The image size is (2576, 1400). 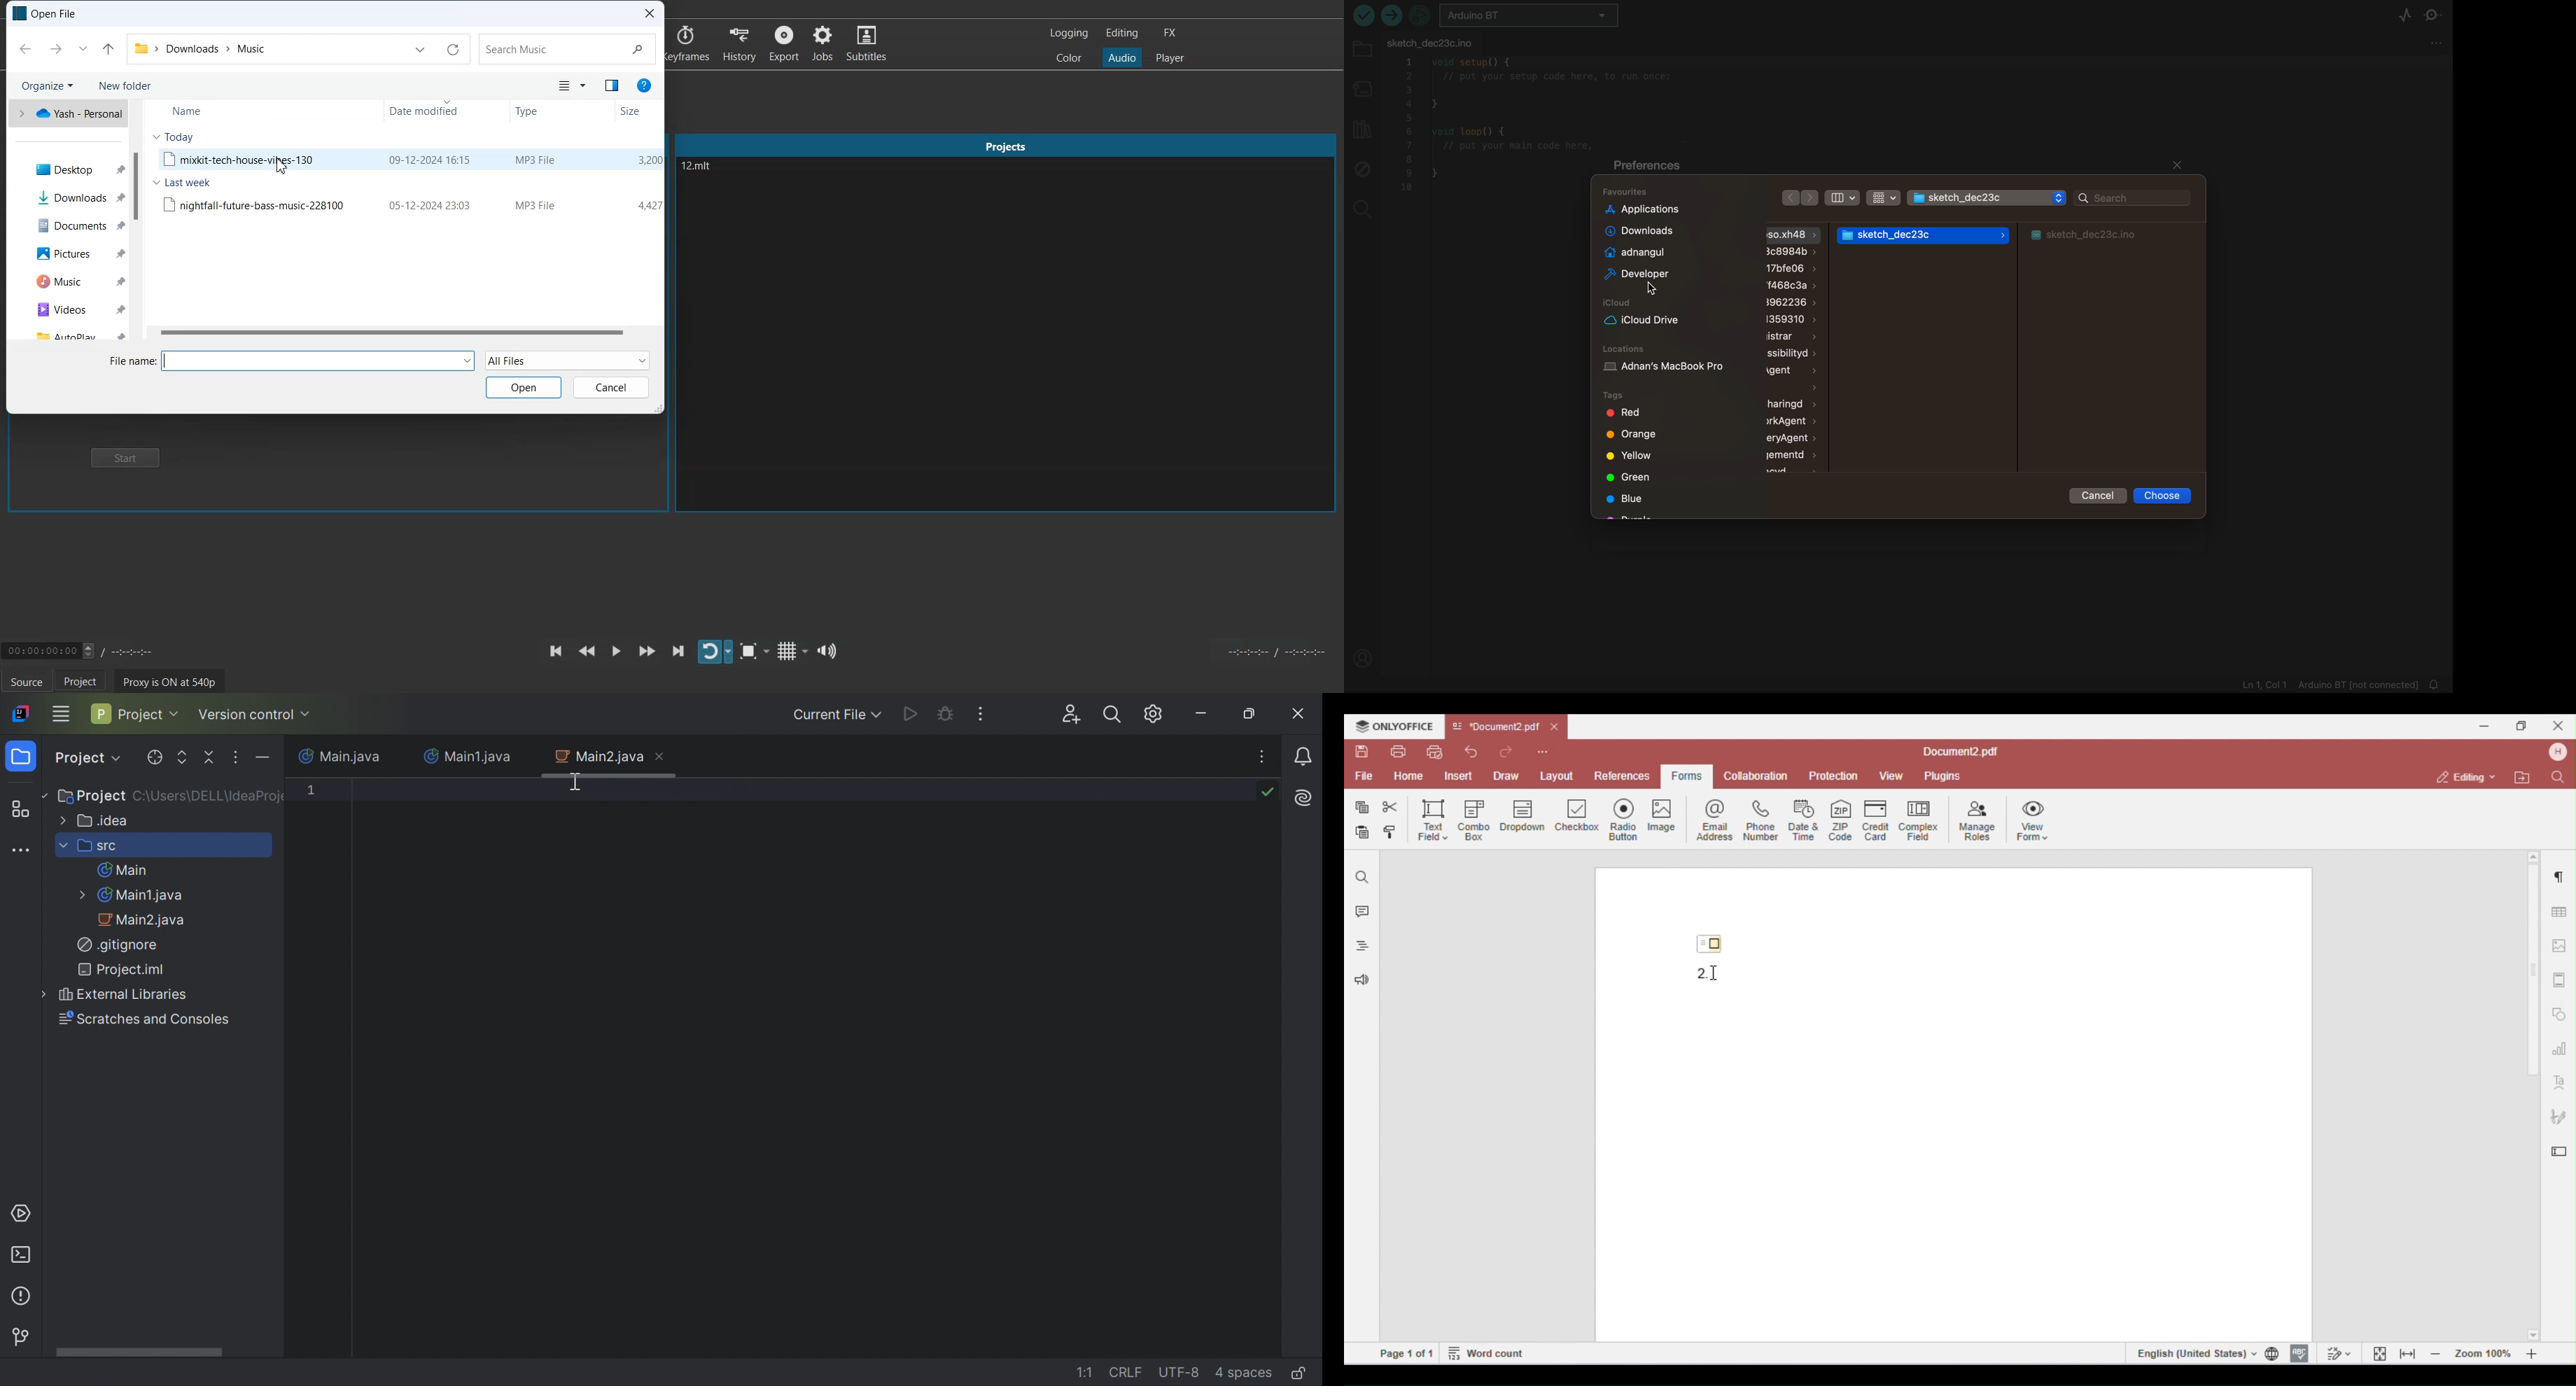 I want to click on No problems found, so click(x=1265, y=792).